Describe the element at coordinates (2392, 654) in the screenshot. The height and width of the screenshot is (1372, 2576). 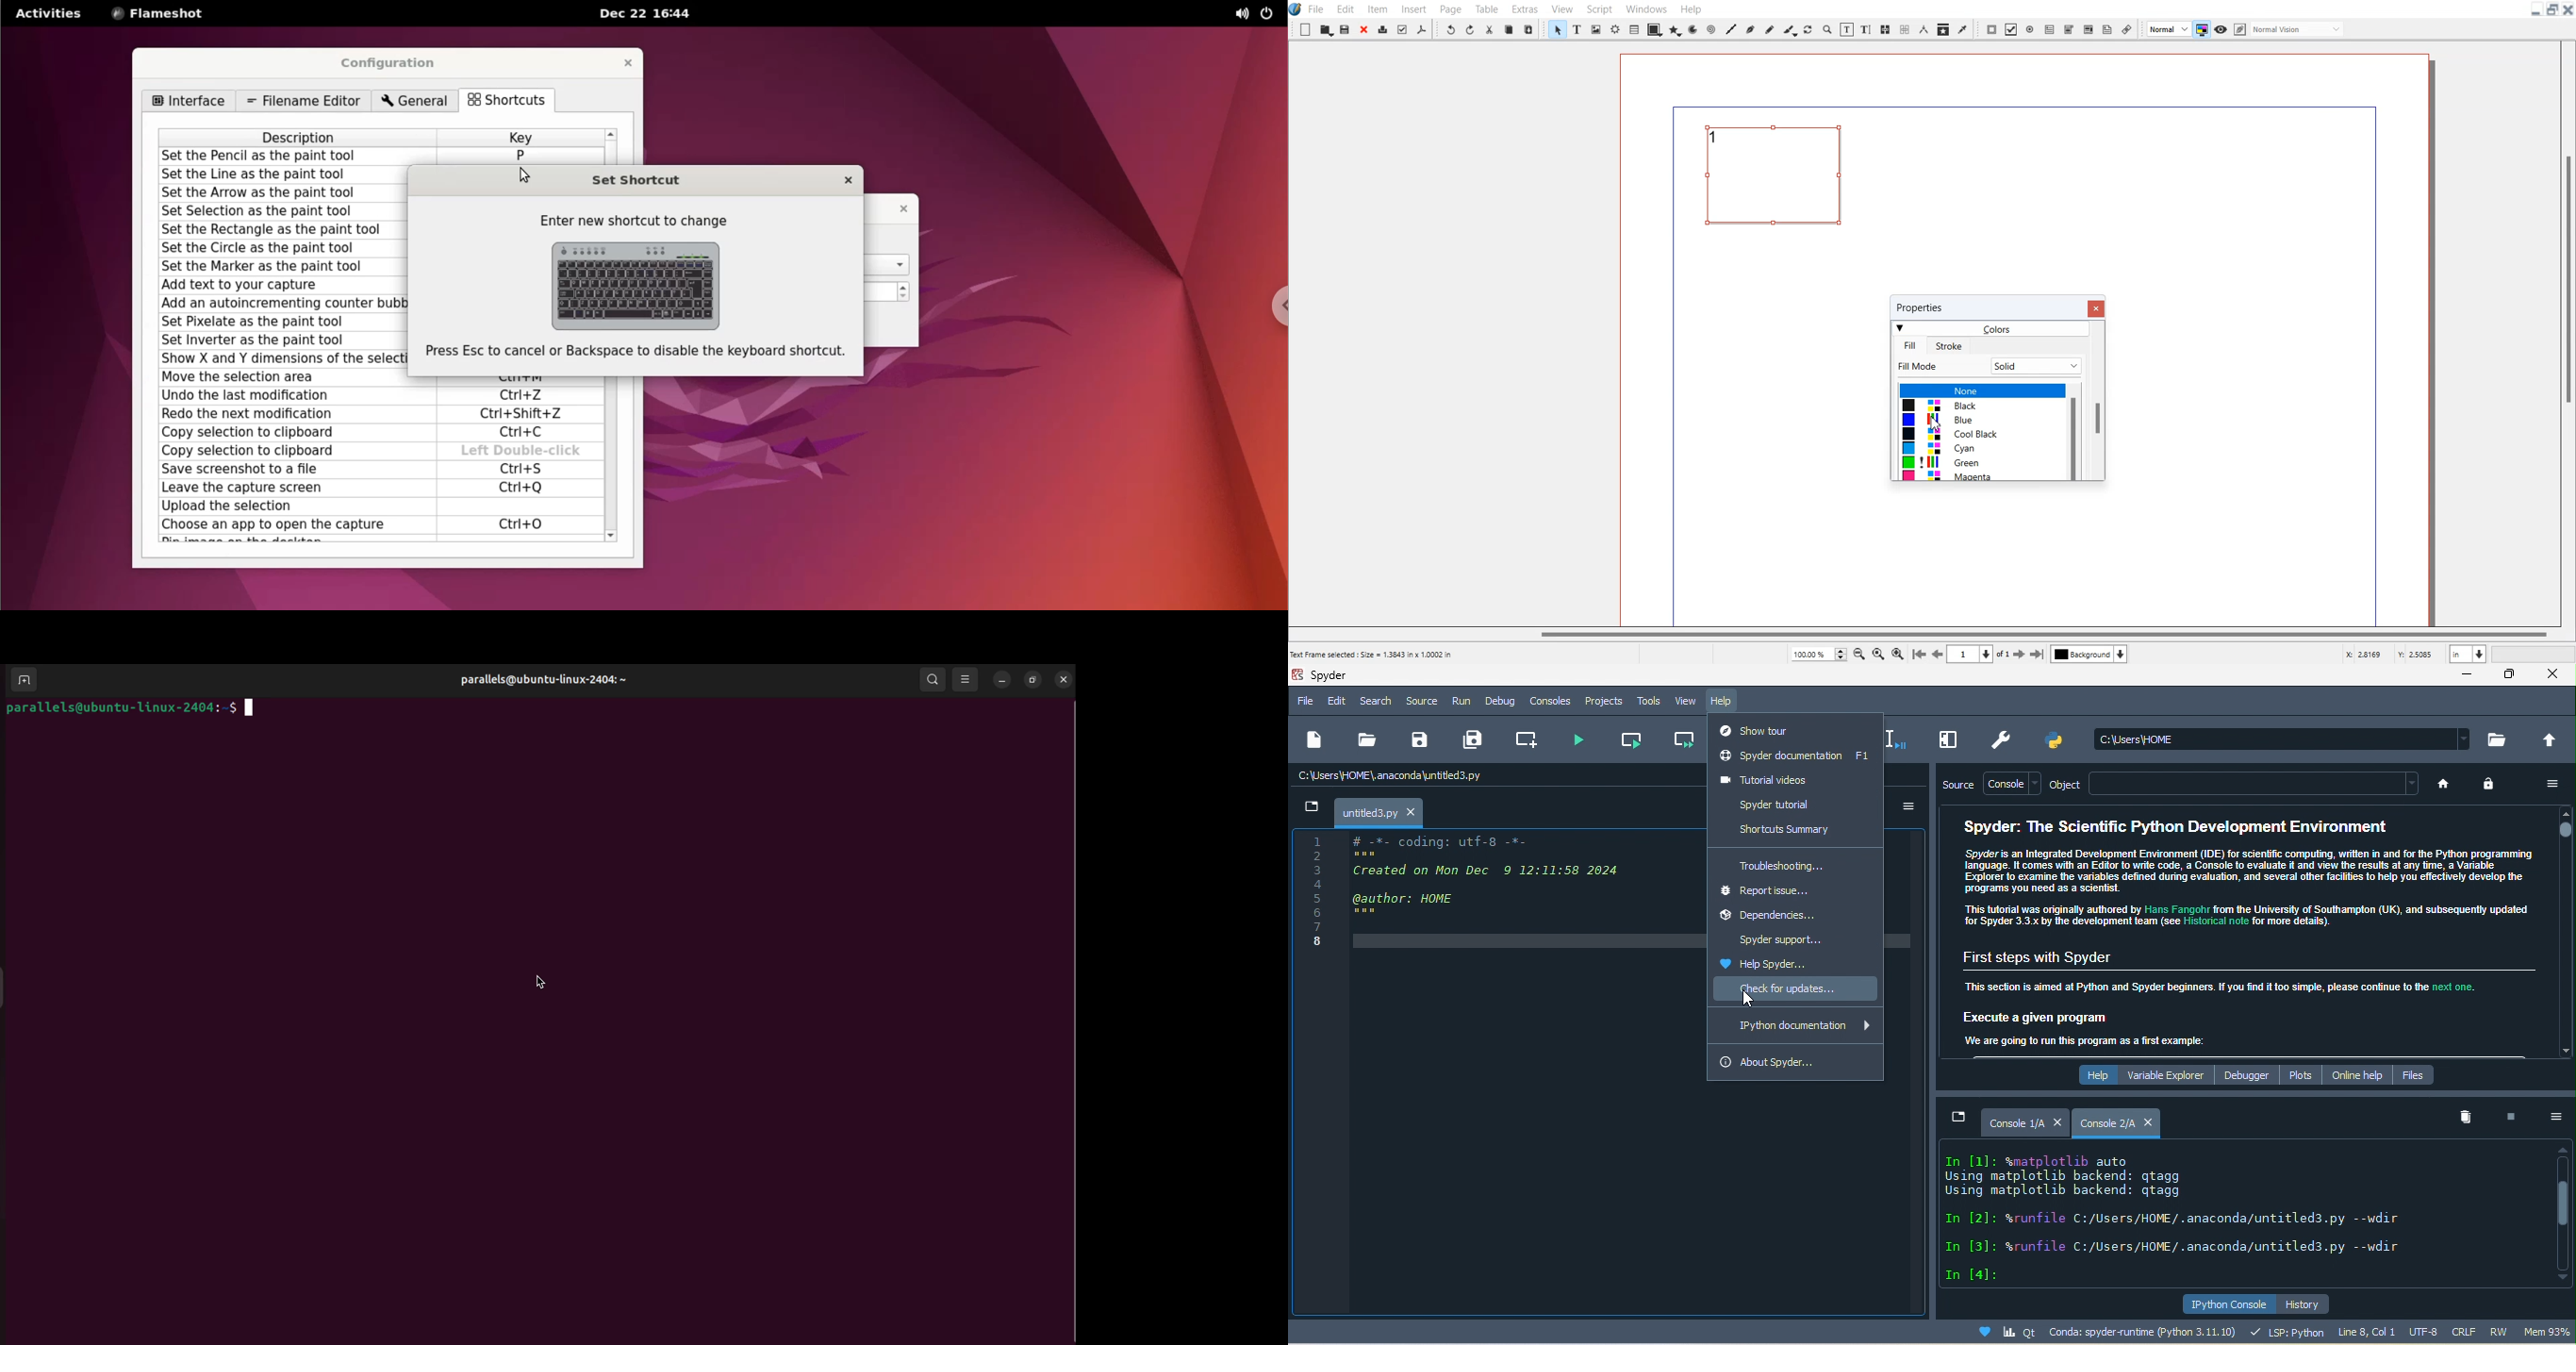
I see `X, Y Co-ordinate` at that location.